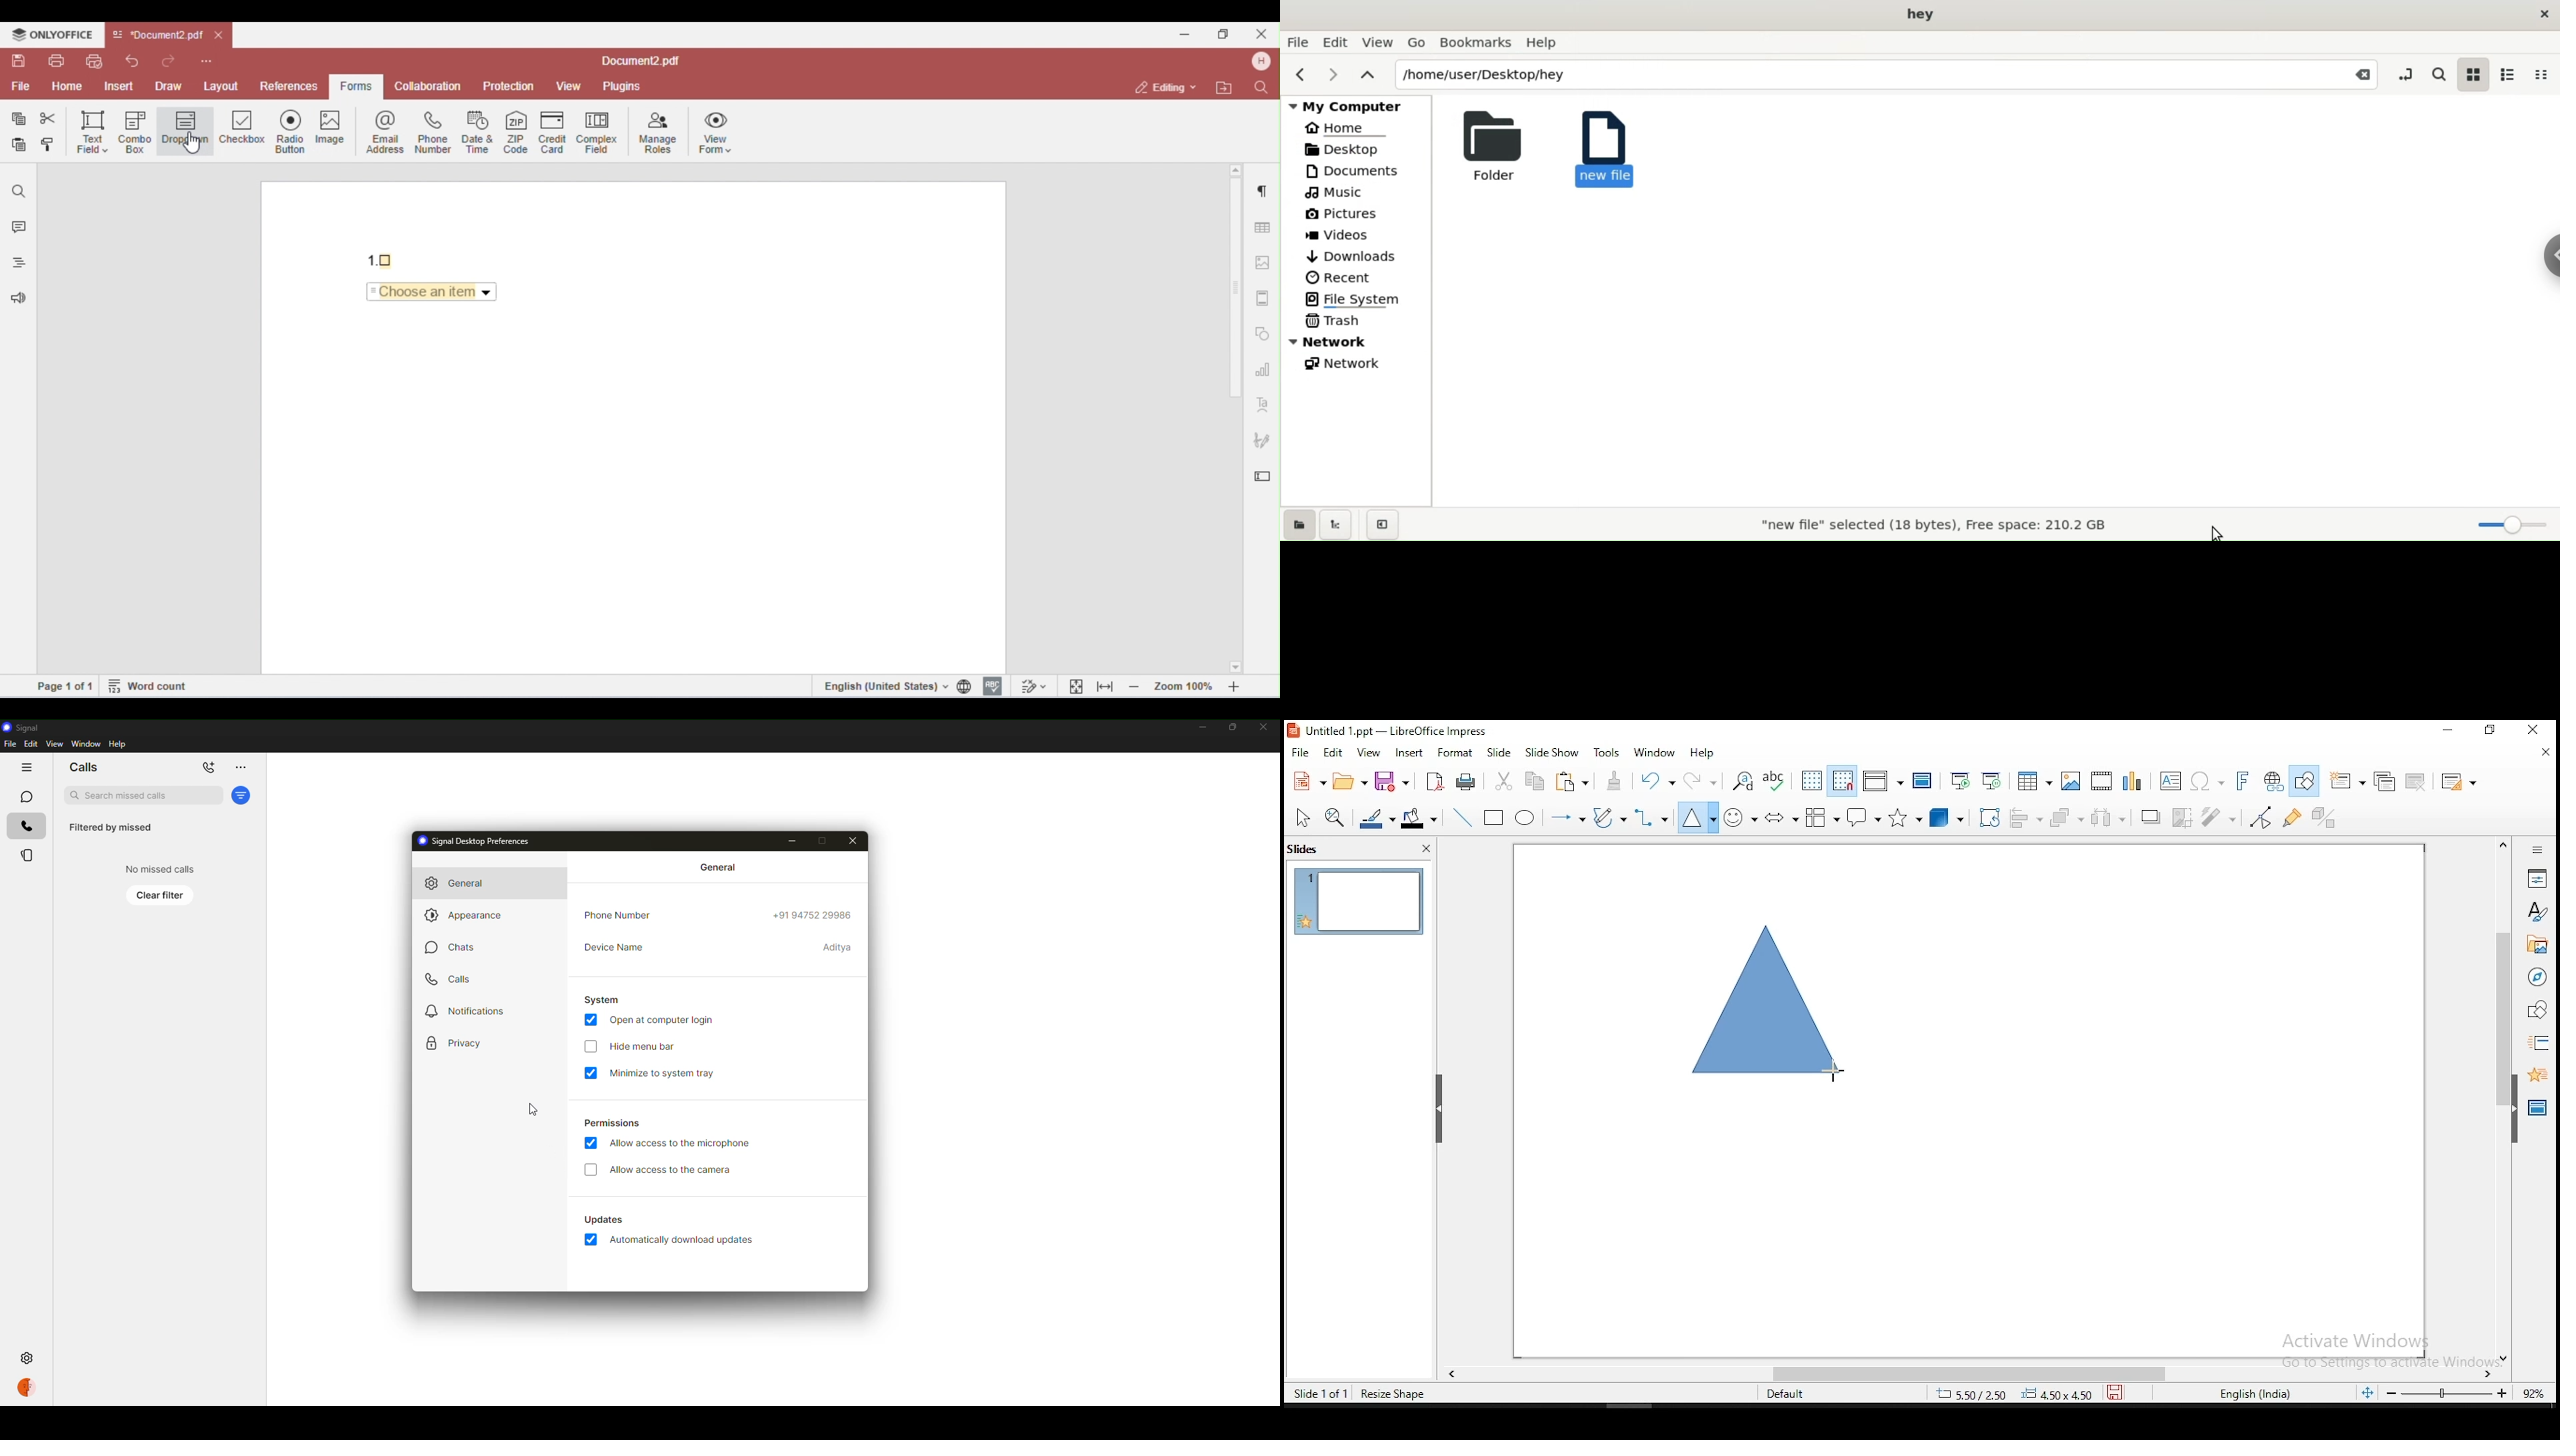 This screenshot has height=1456, width=2576. I want to click on enabled, so click(592, 1073).